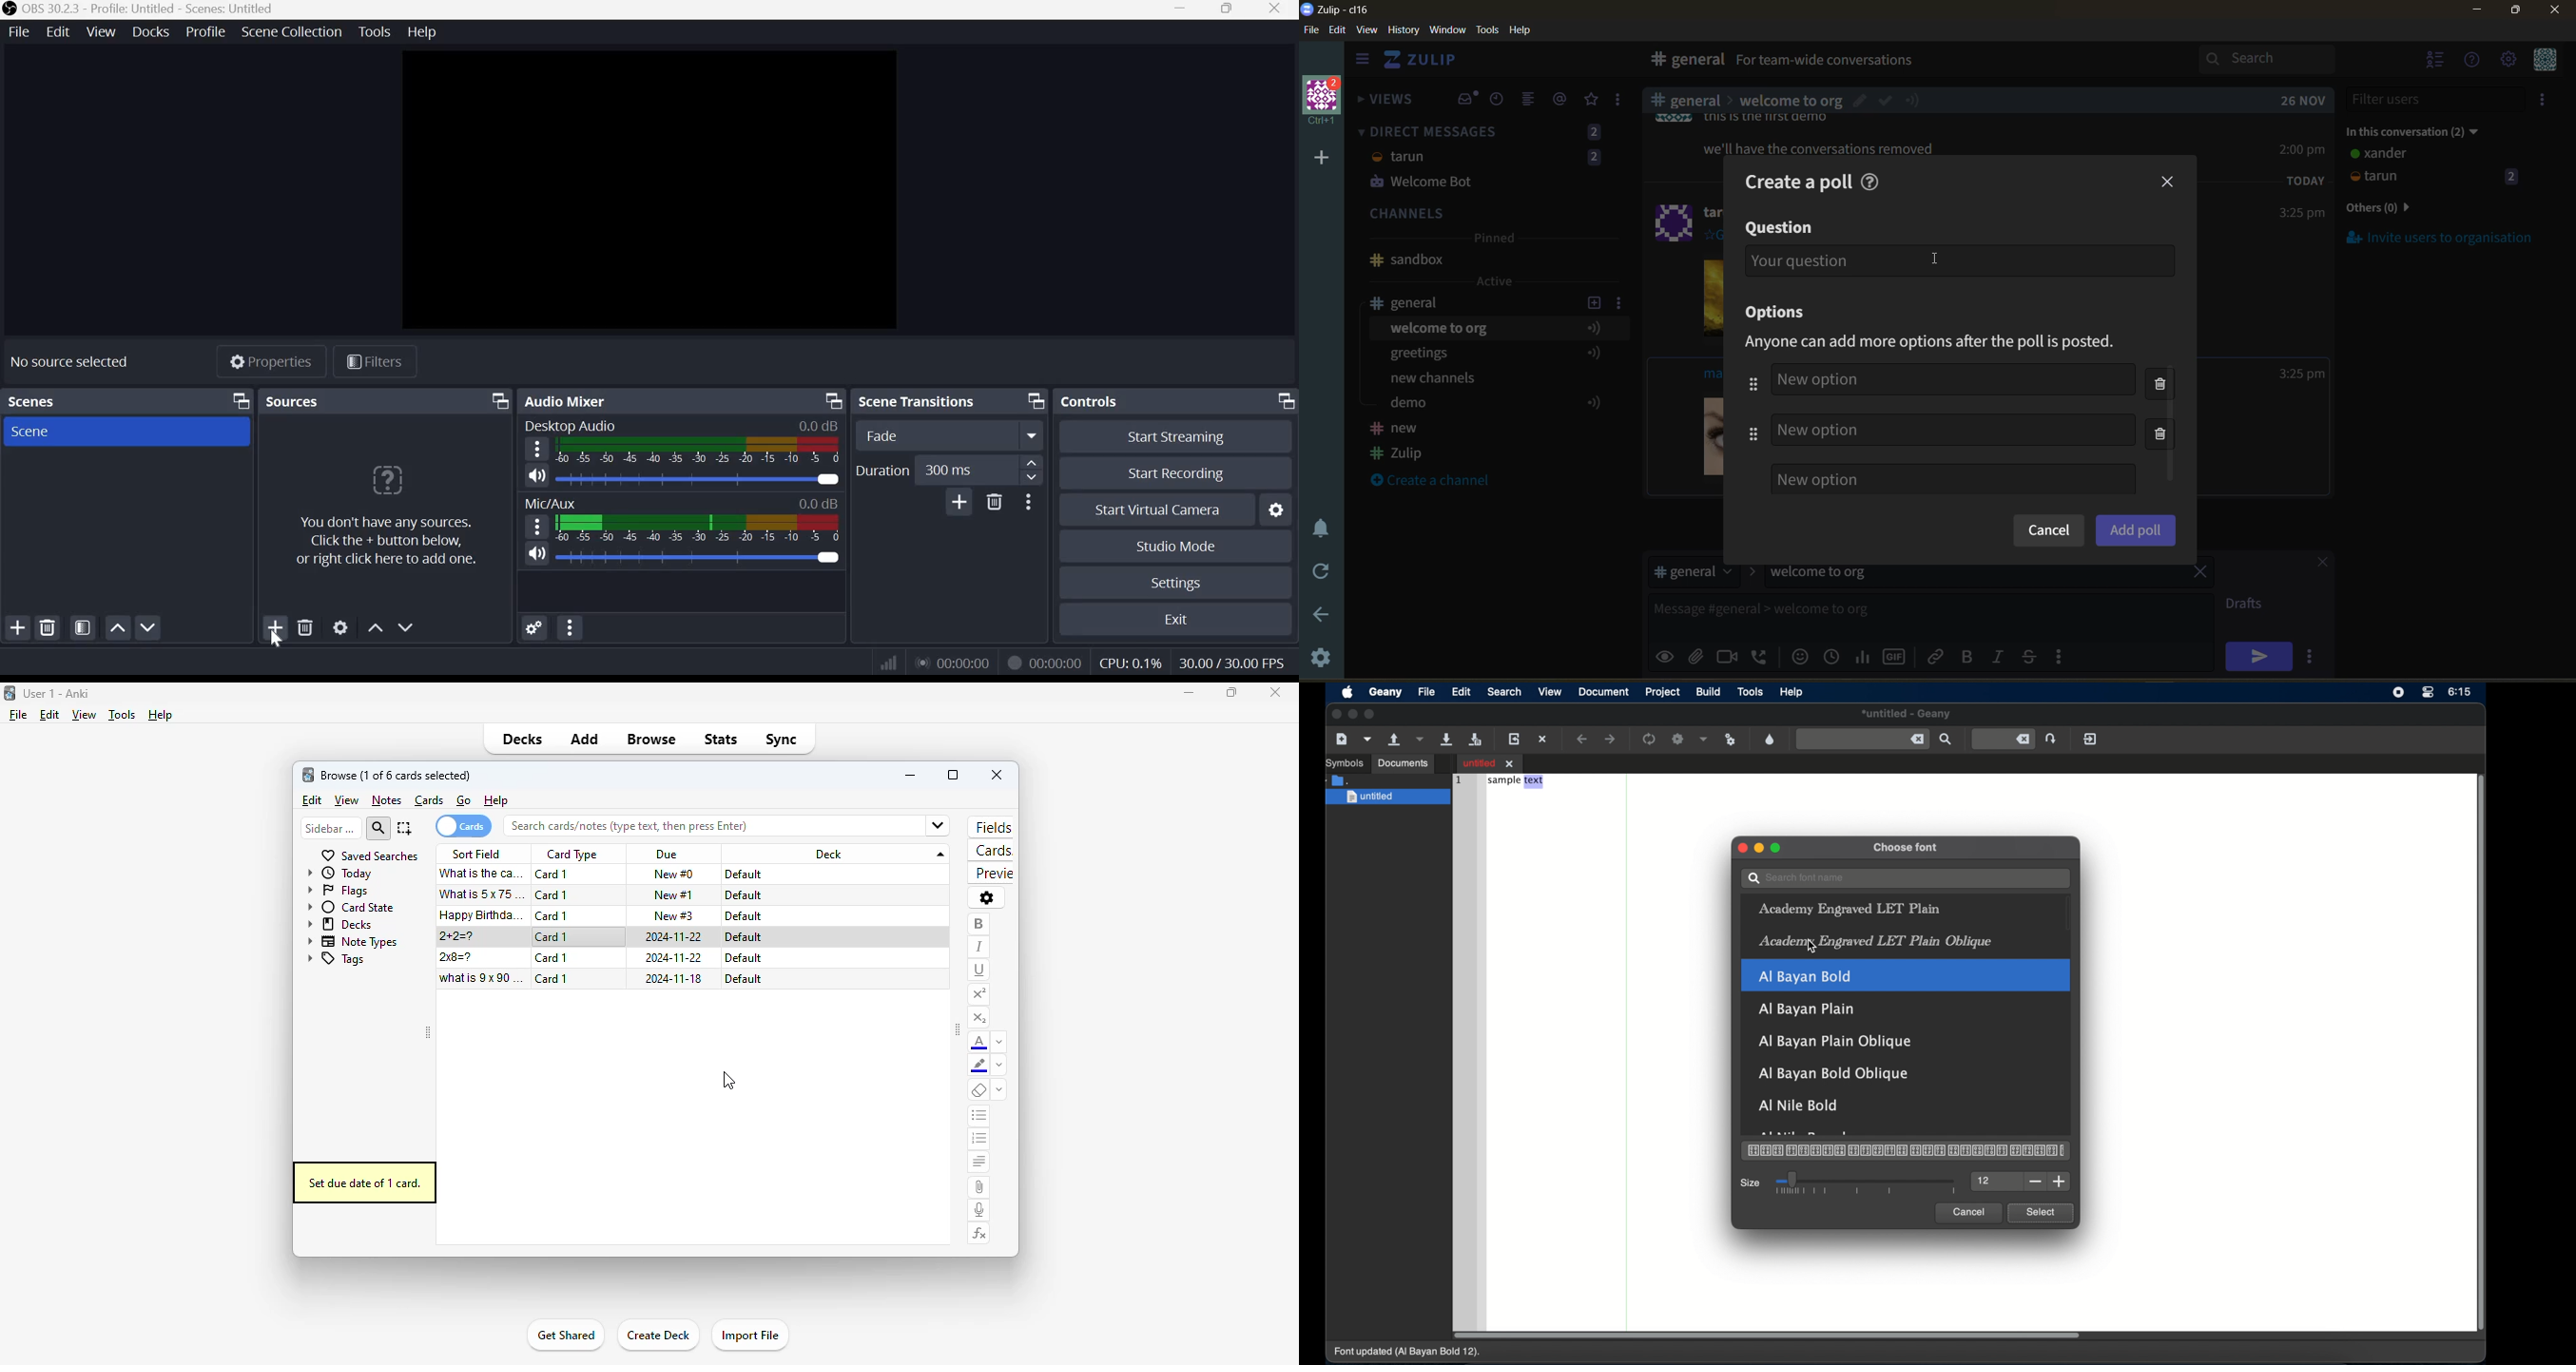 This screenshot has width=2576, height=1372. Describe the element at coordinates (732, 826) in the screenshot. I see `Search cards/notes (type text, then press Enter)` at that location.